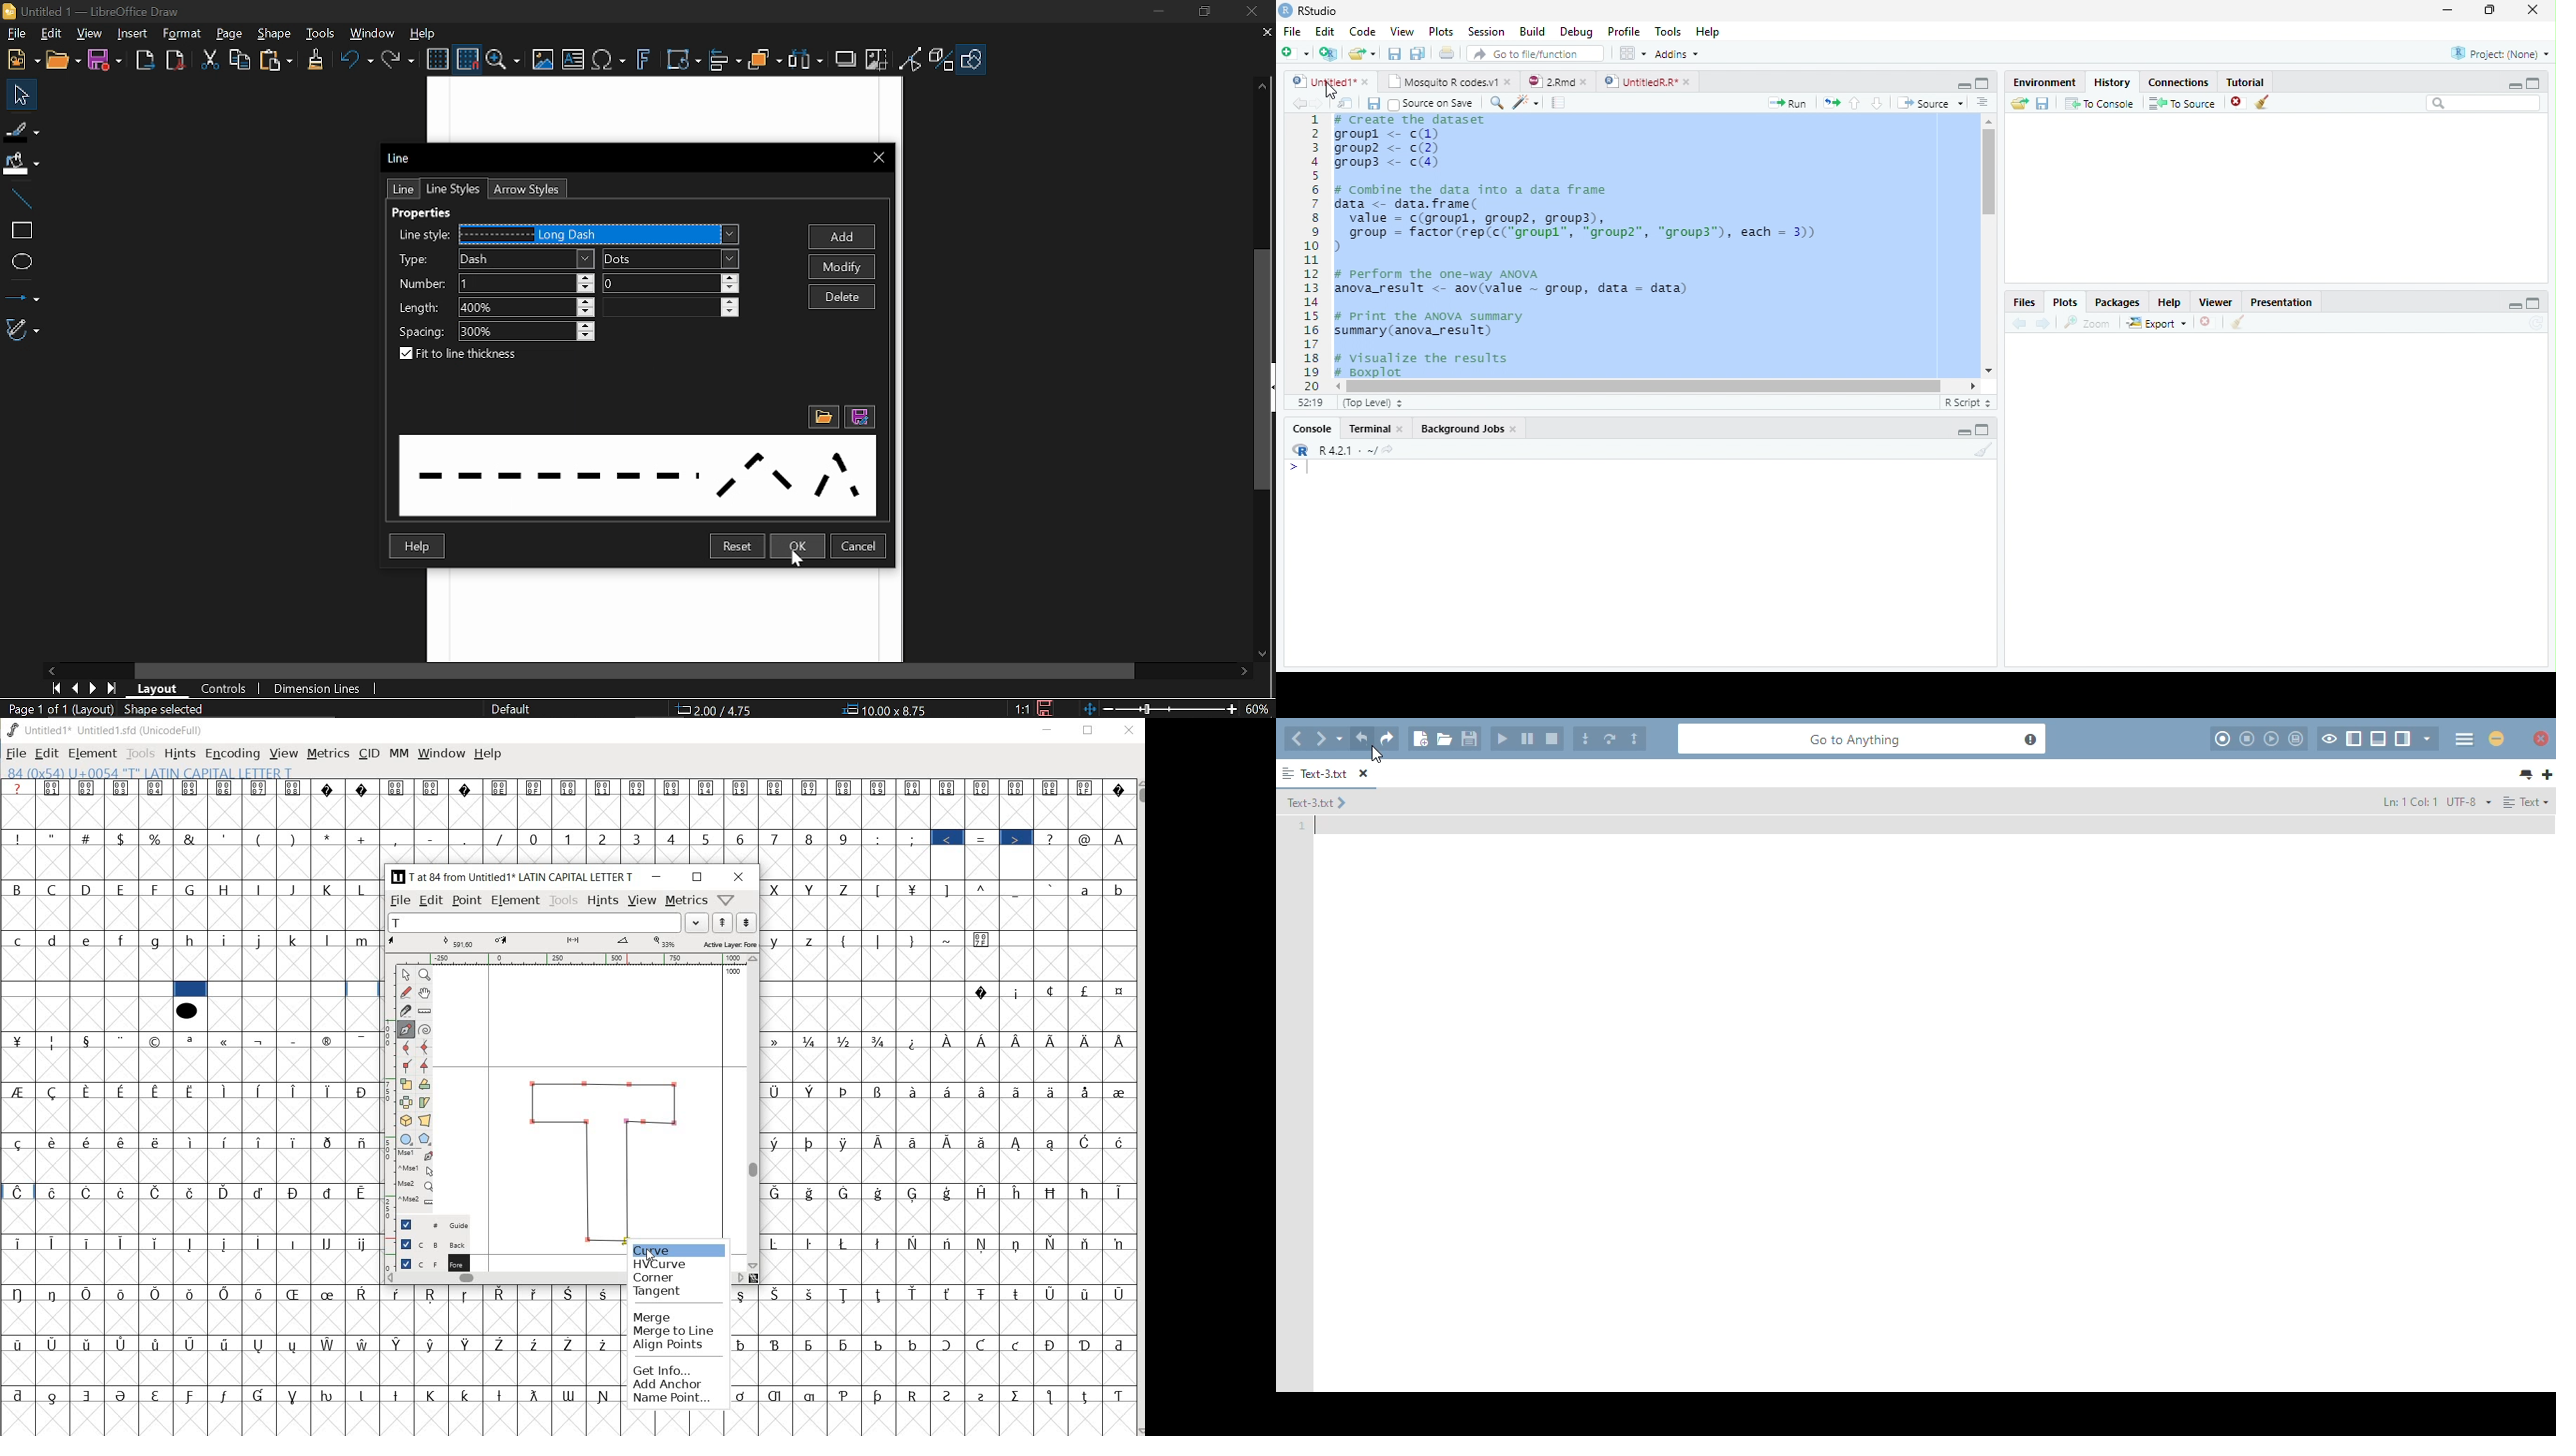 This screenshot has width=2576, height=1456. I want to click on edit, so click(432, 899).